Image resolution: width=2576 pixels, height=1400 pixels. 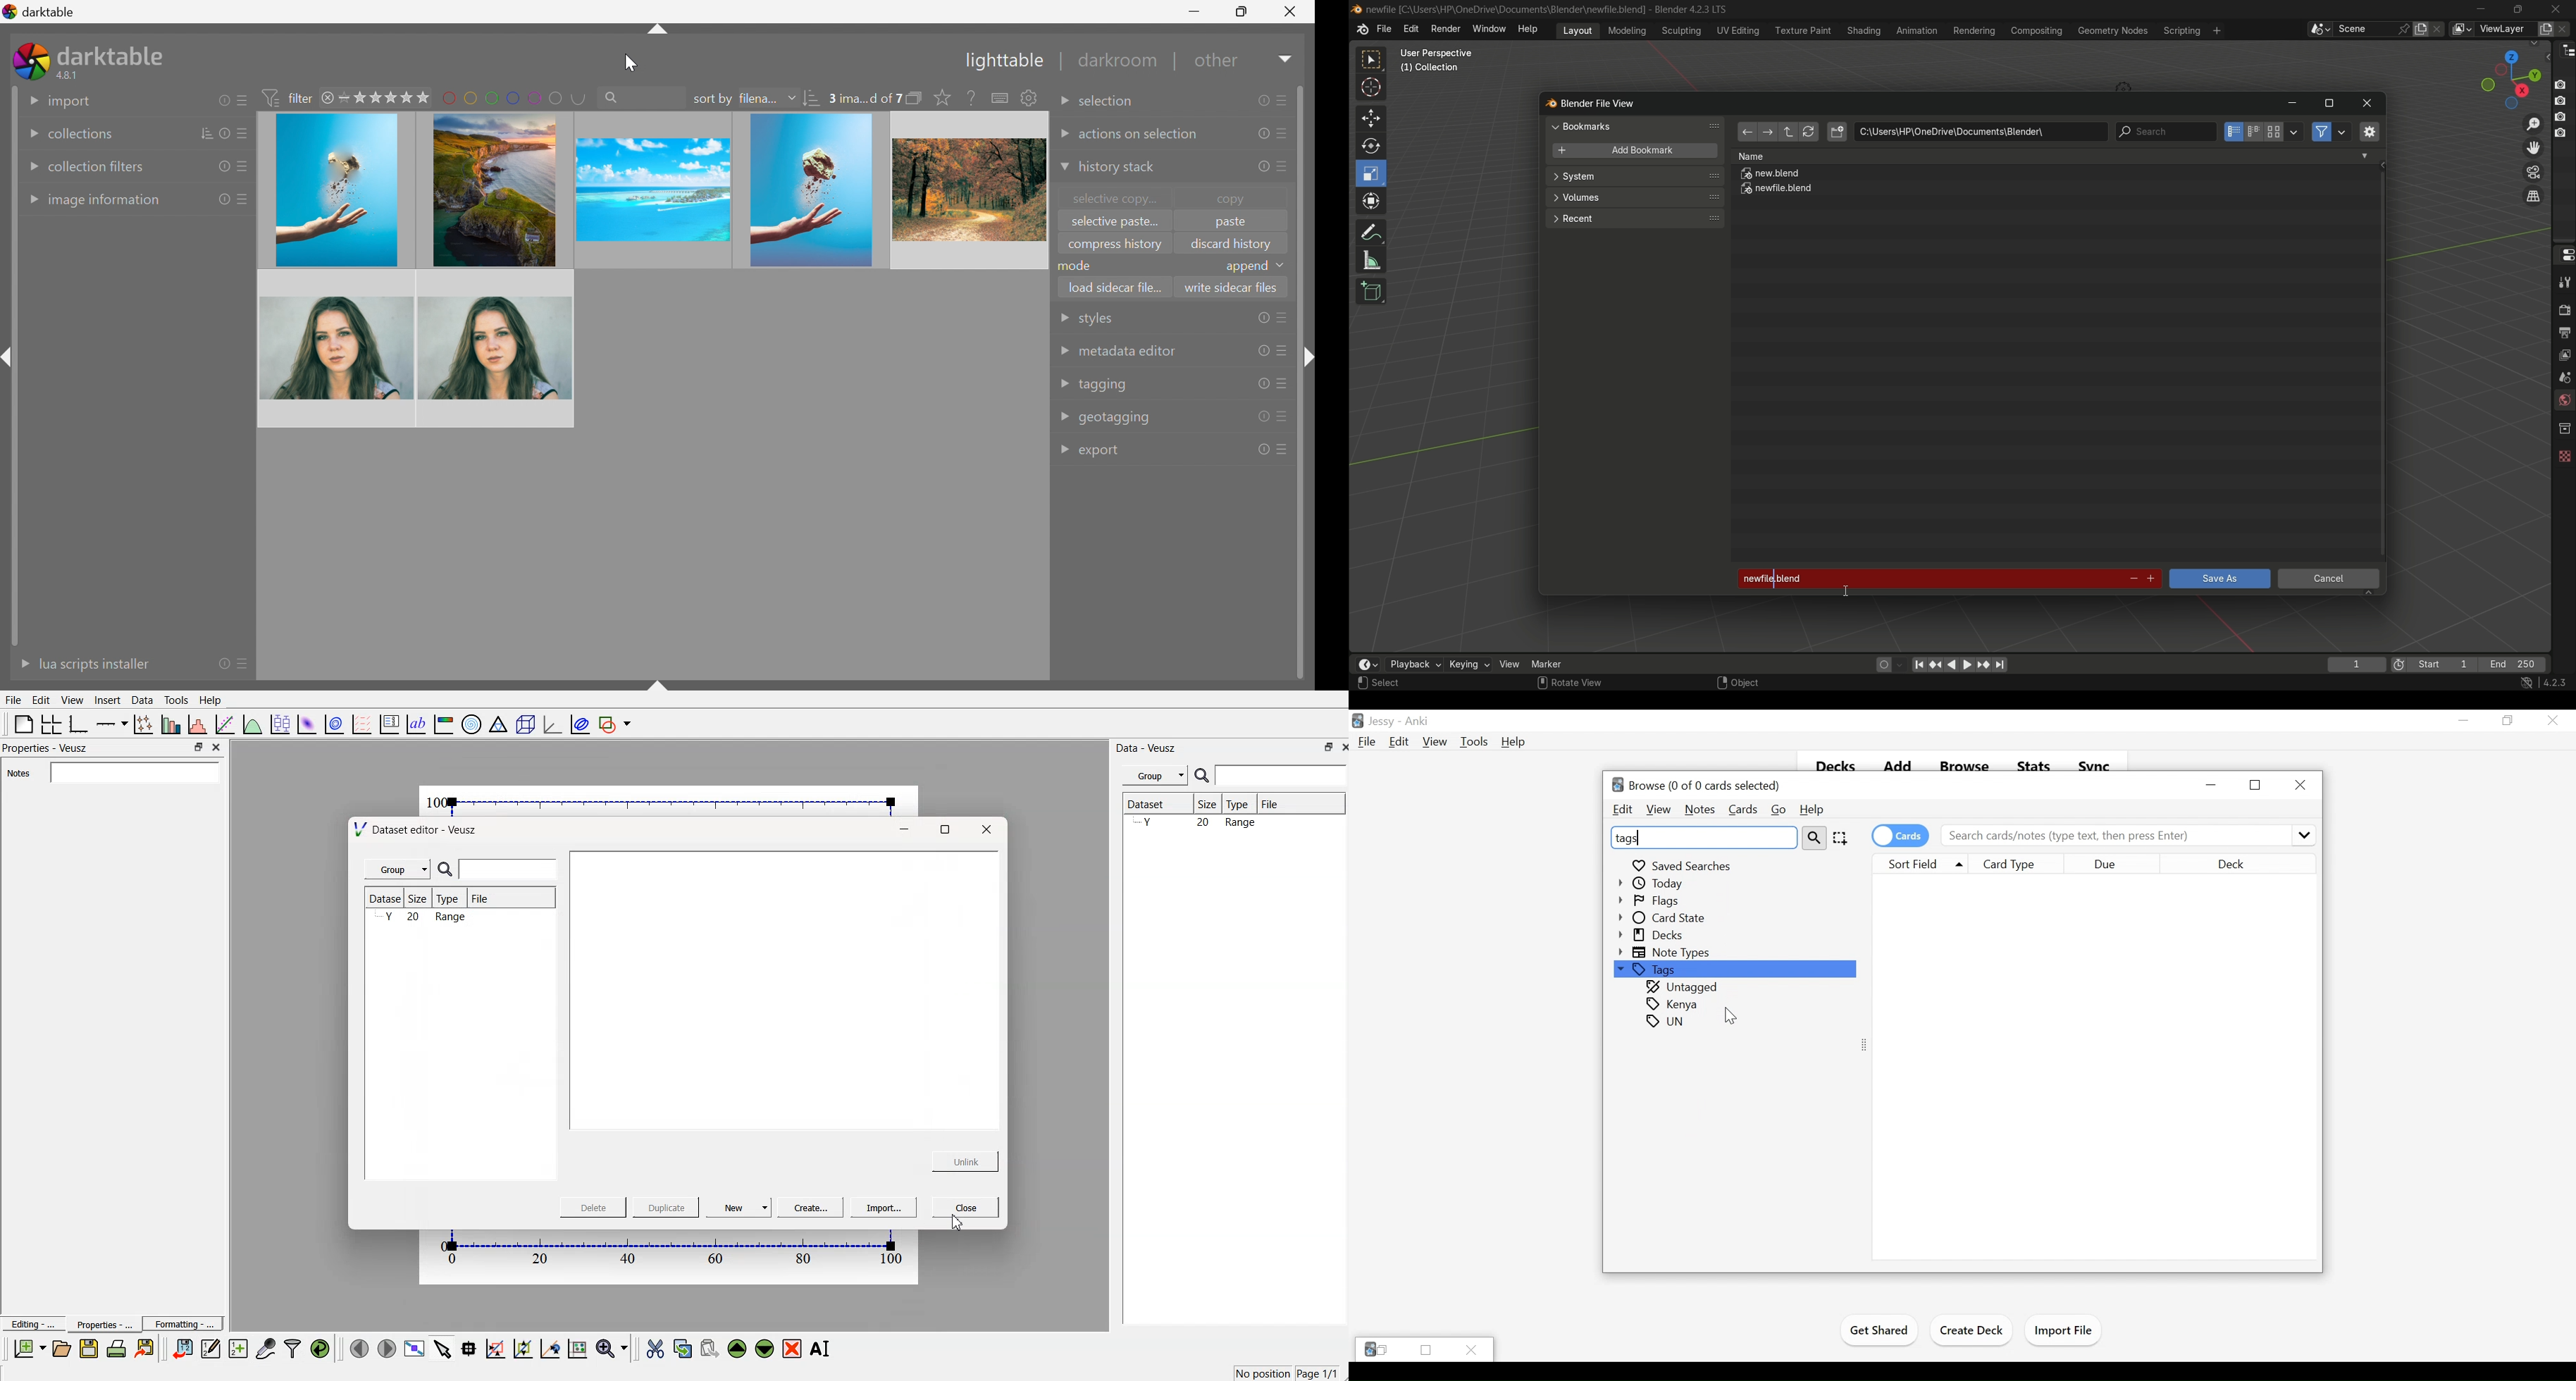 What do you see at coordinates (329, 99) in the screenshot?
I see `close` at bounding box center [329, 99].